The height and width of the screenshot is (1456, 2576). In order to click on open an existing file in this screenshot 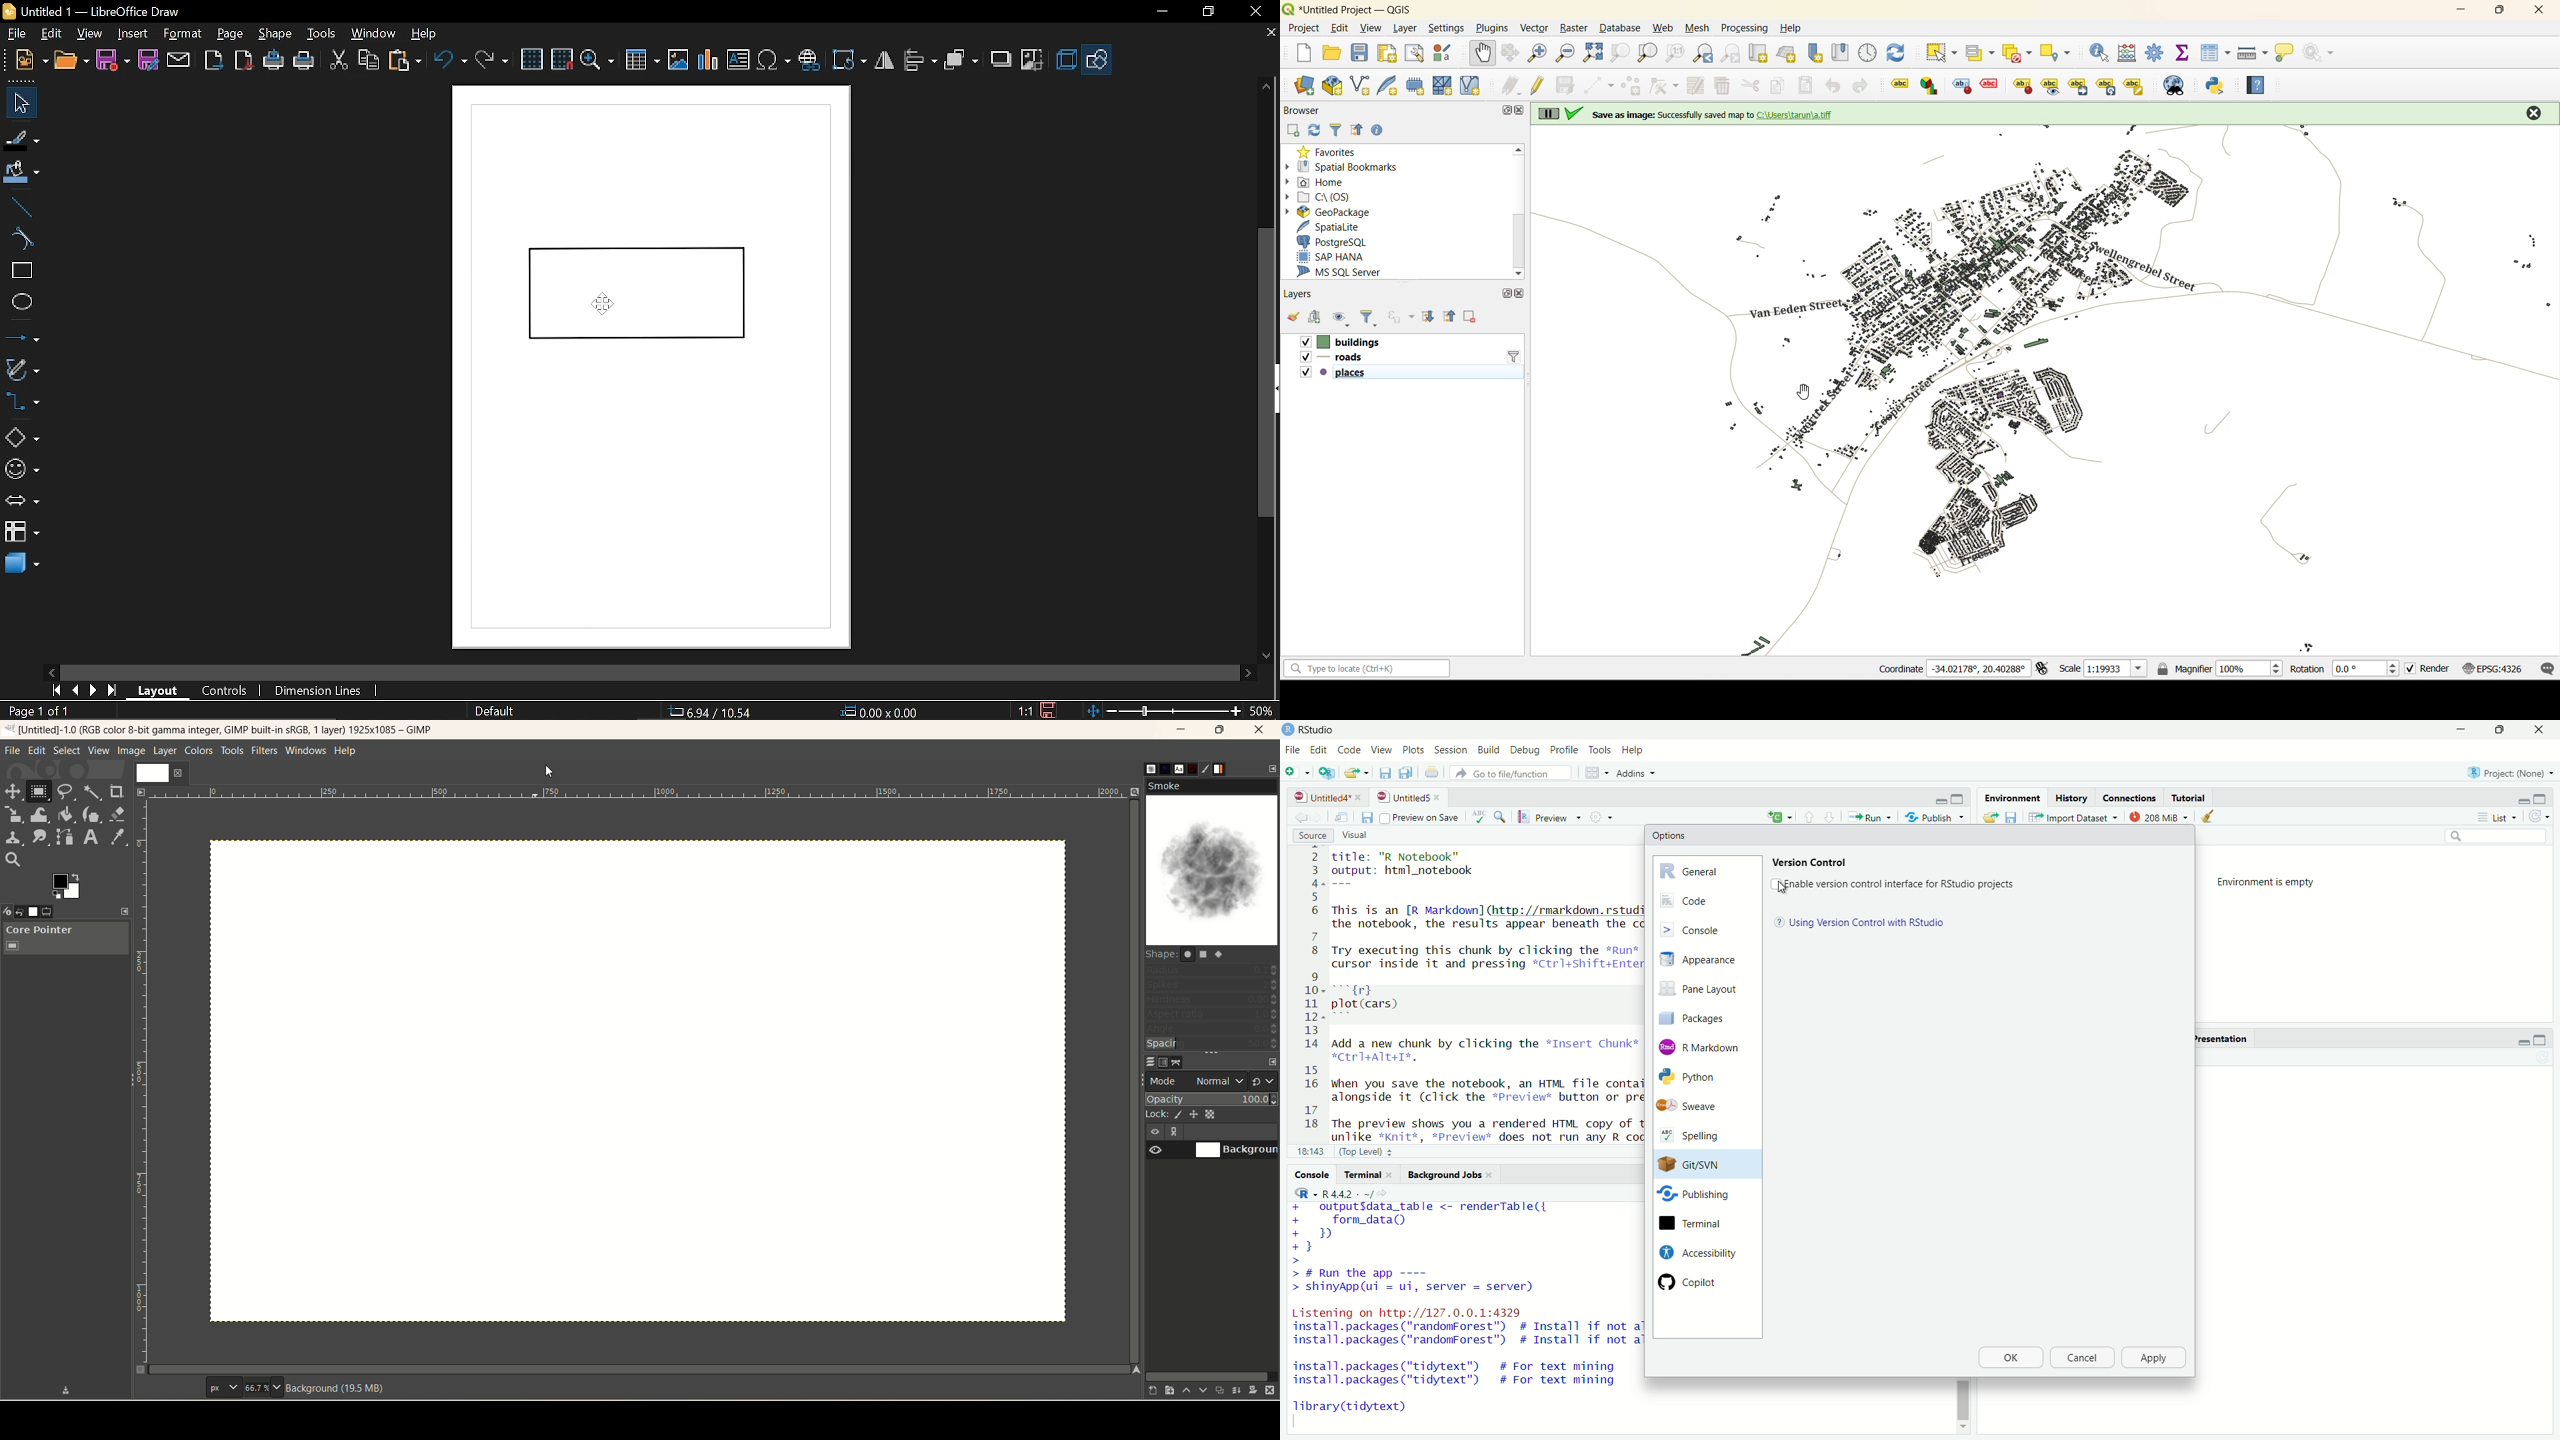, I will do `click(1357, 773)`.